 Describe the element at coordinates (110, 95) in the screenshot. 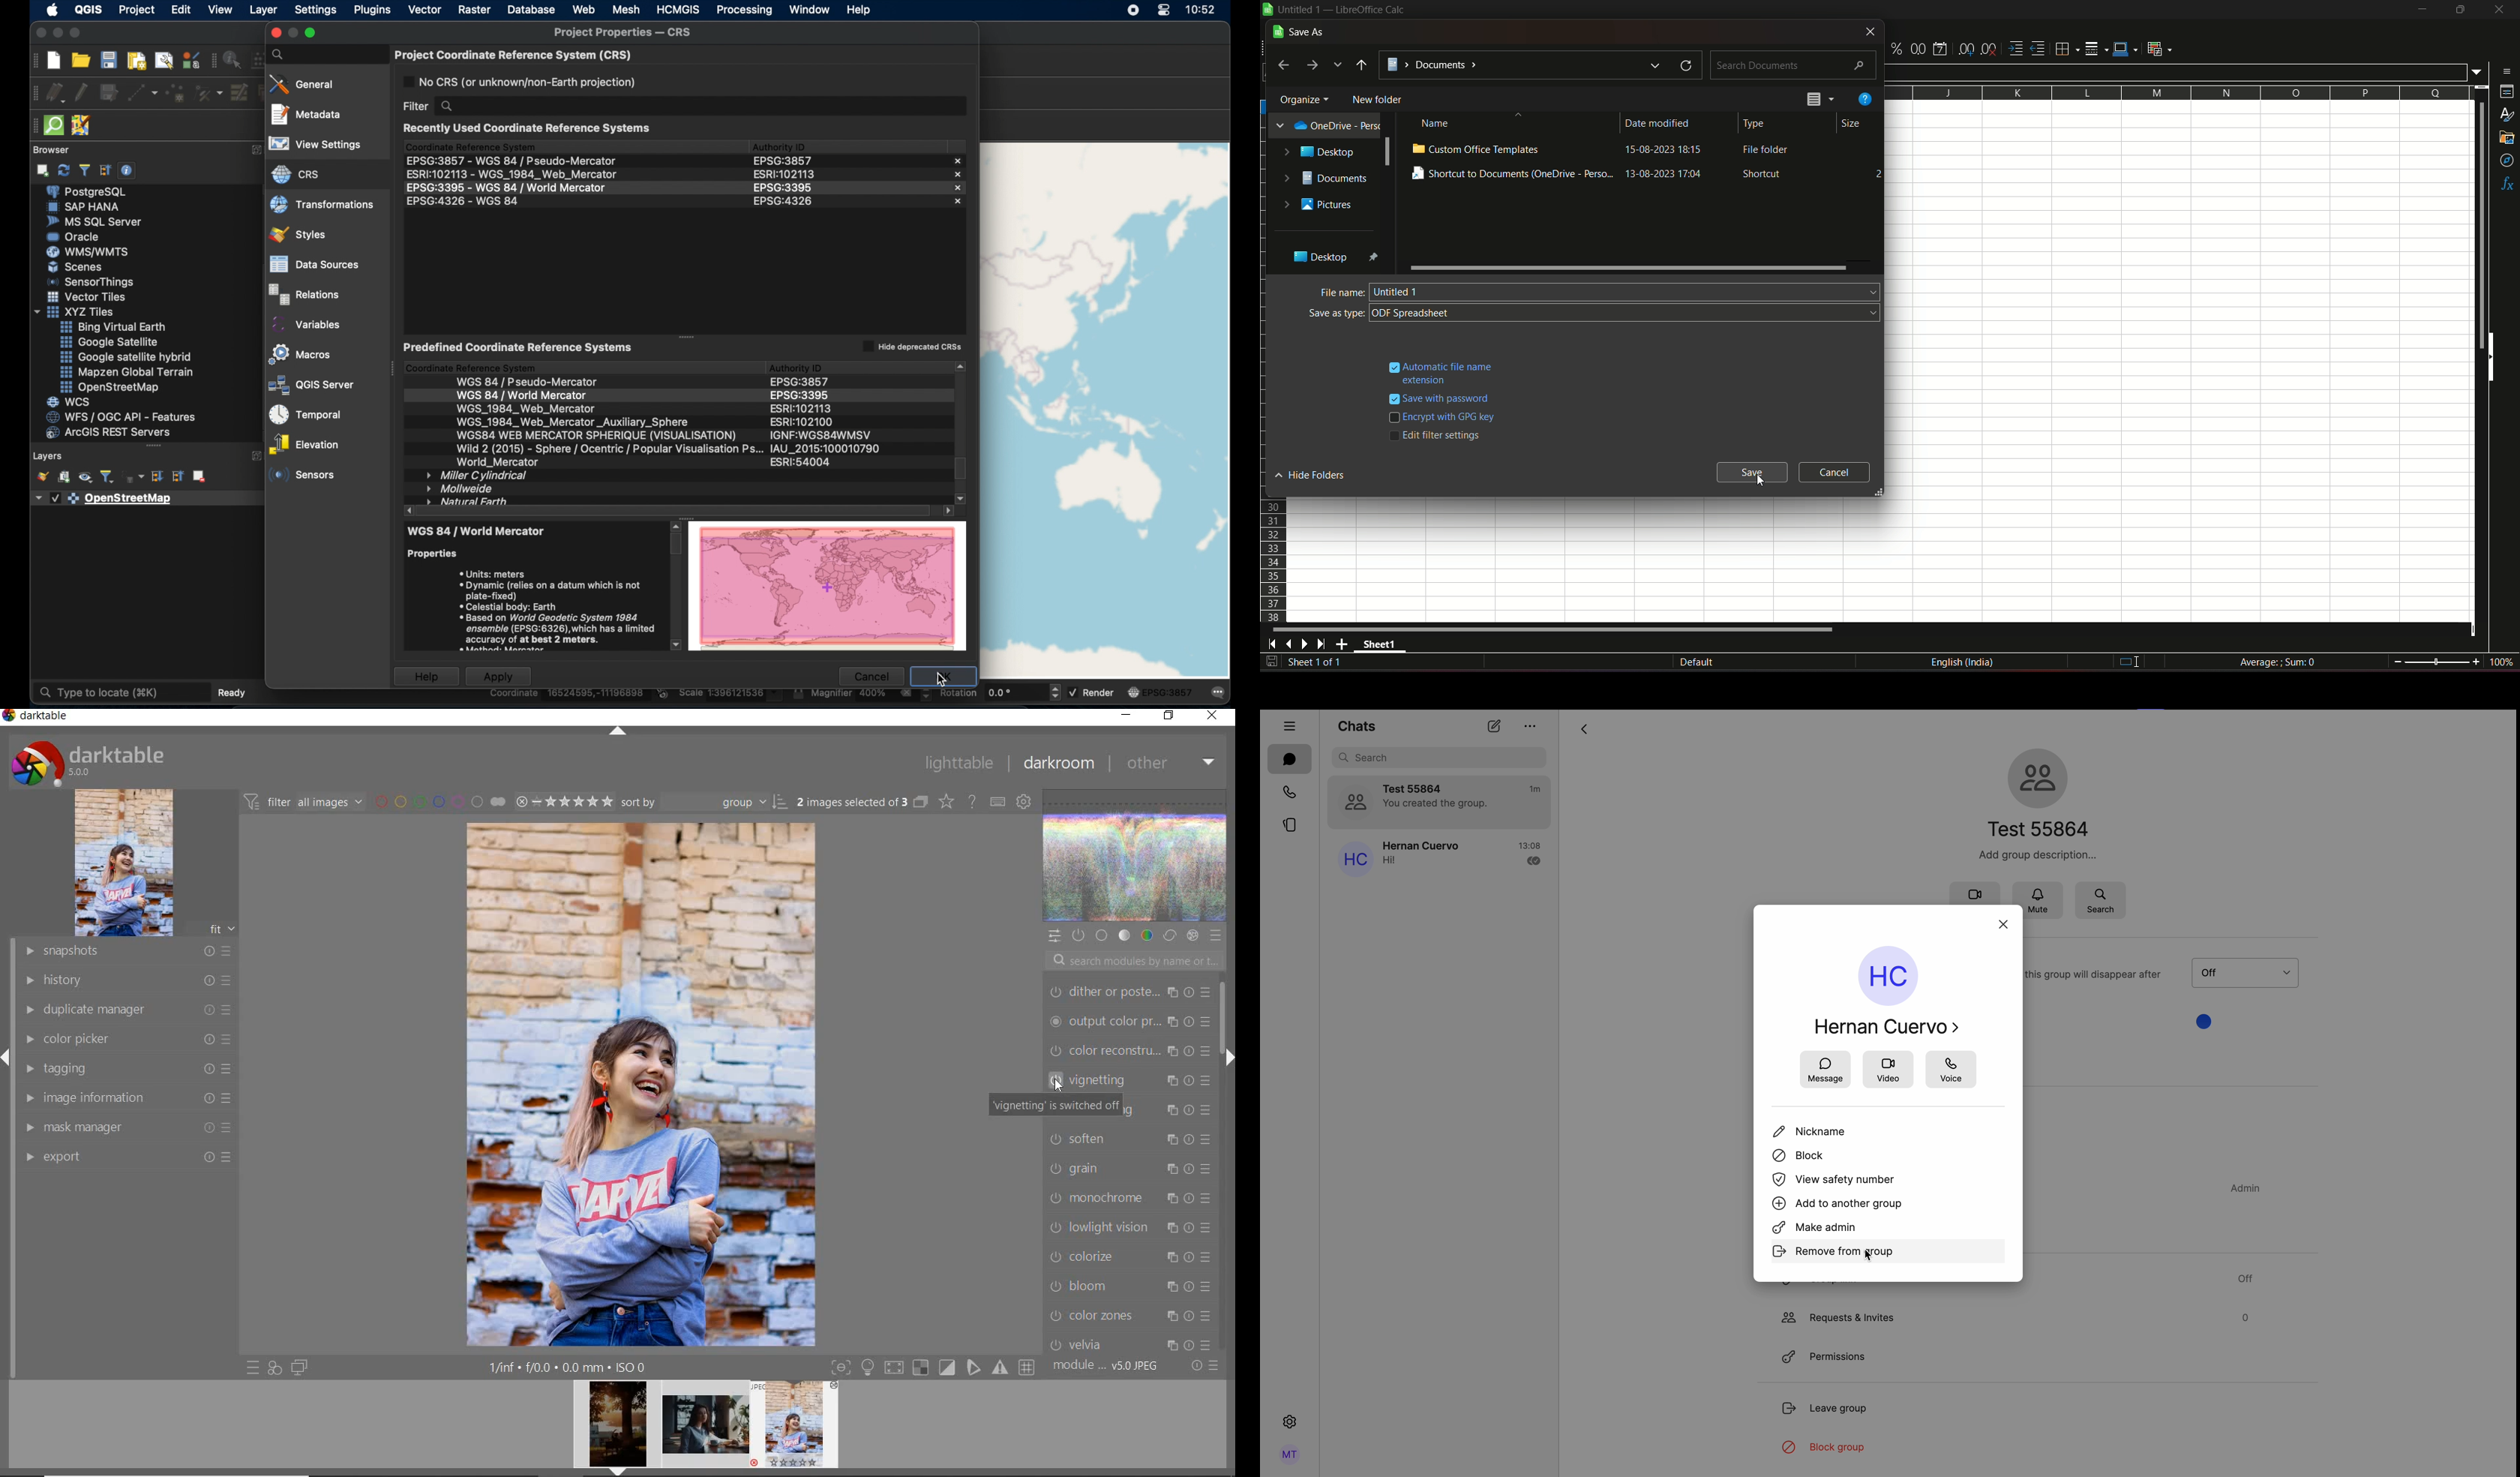

I see `save layer edits` at that location.